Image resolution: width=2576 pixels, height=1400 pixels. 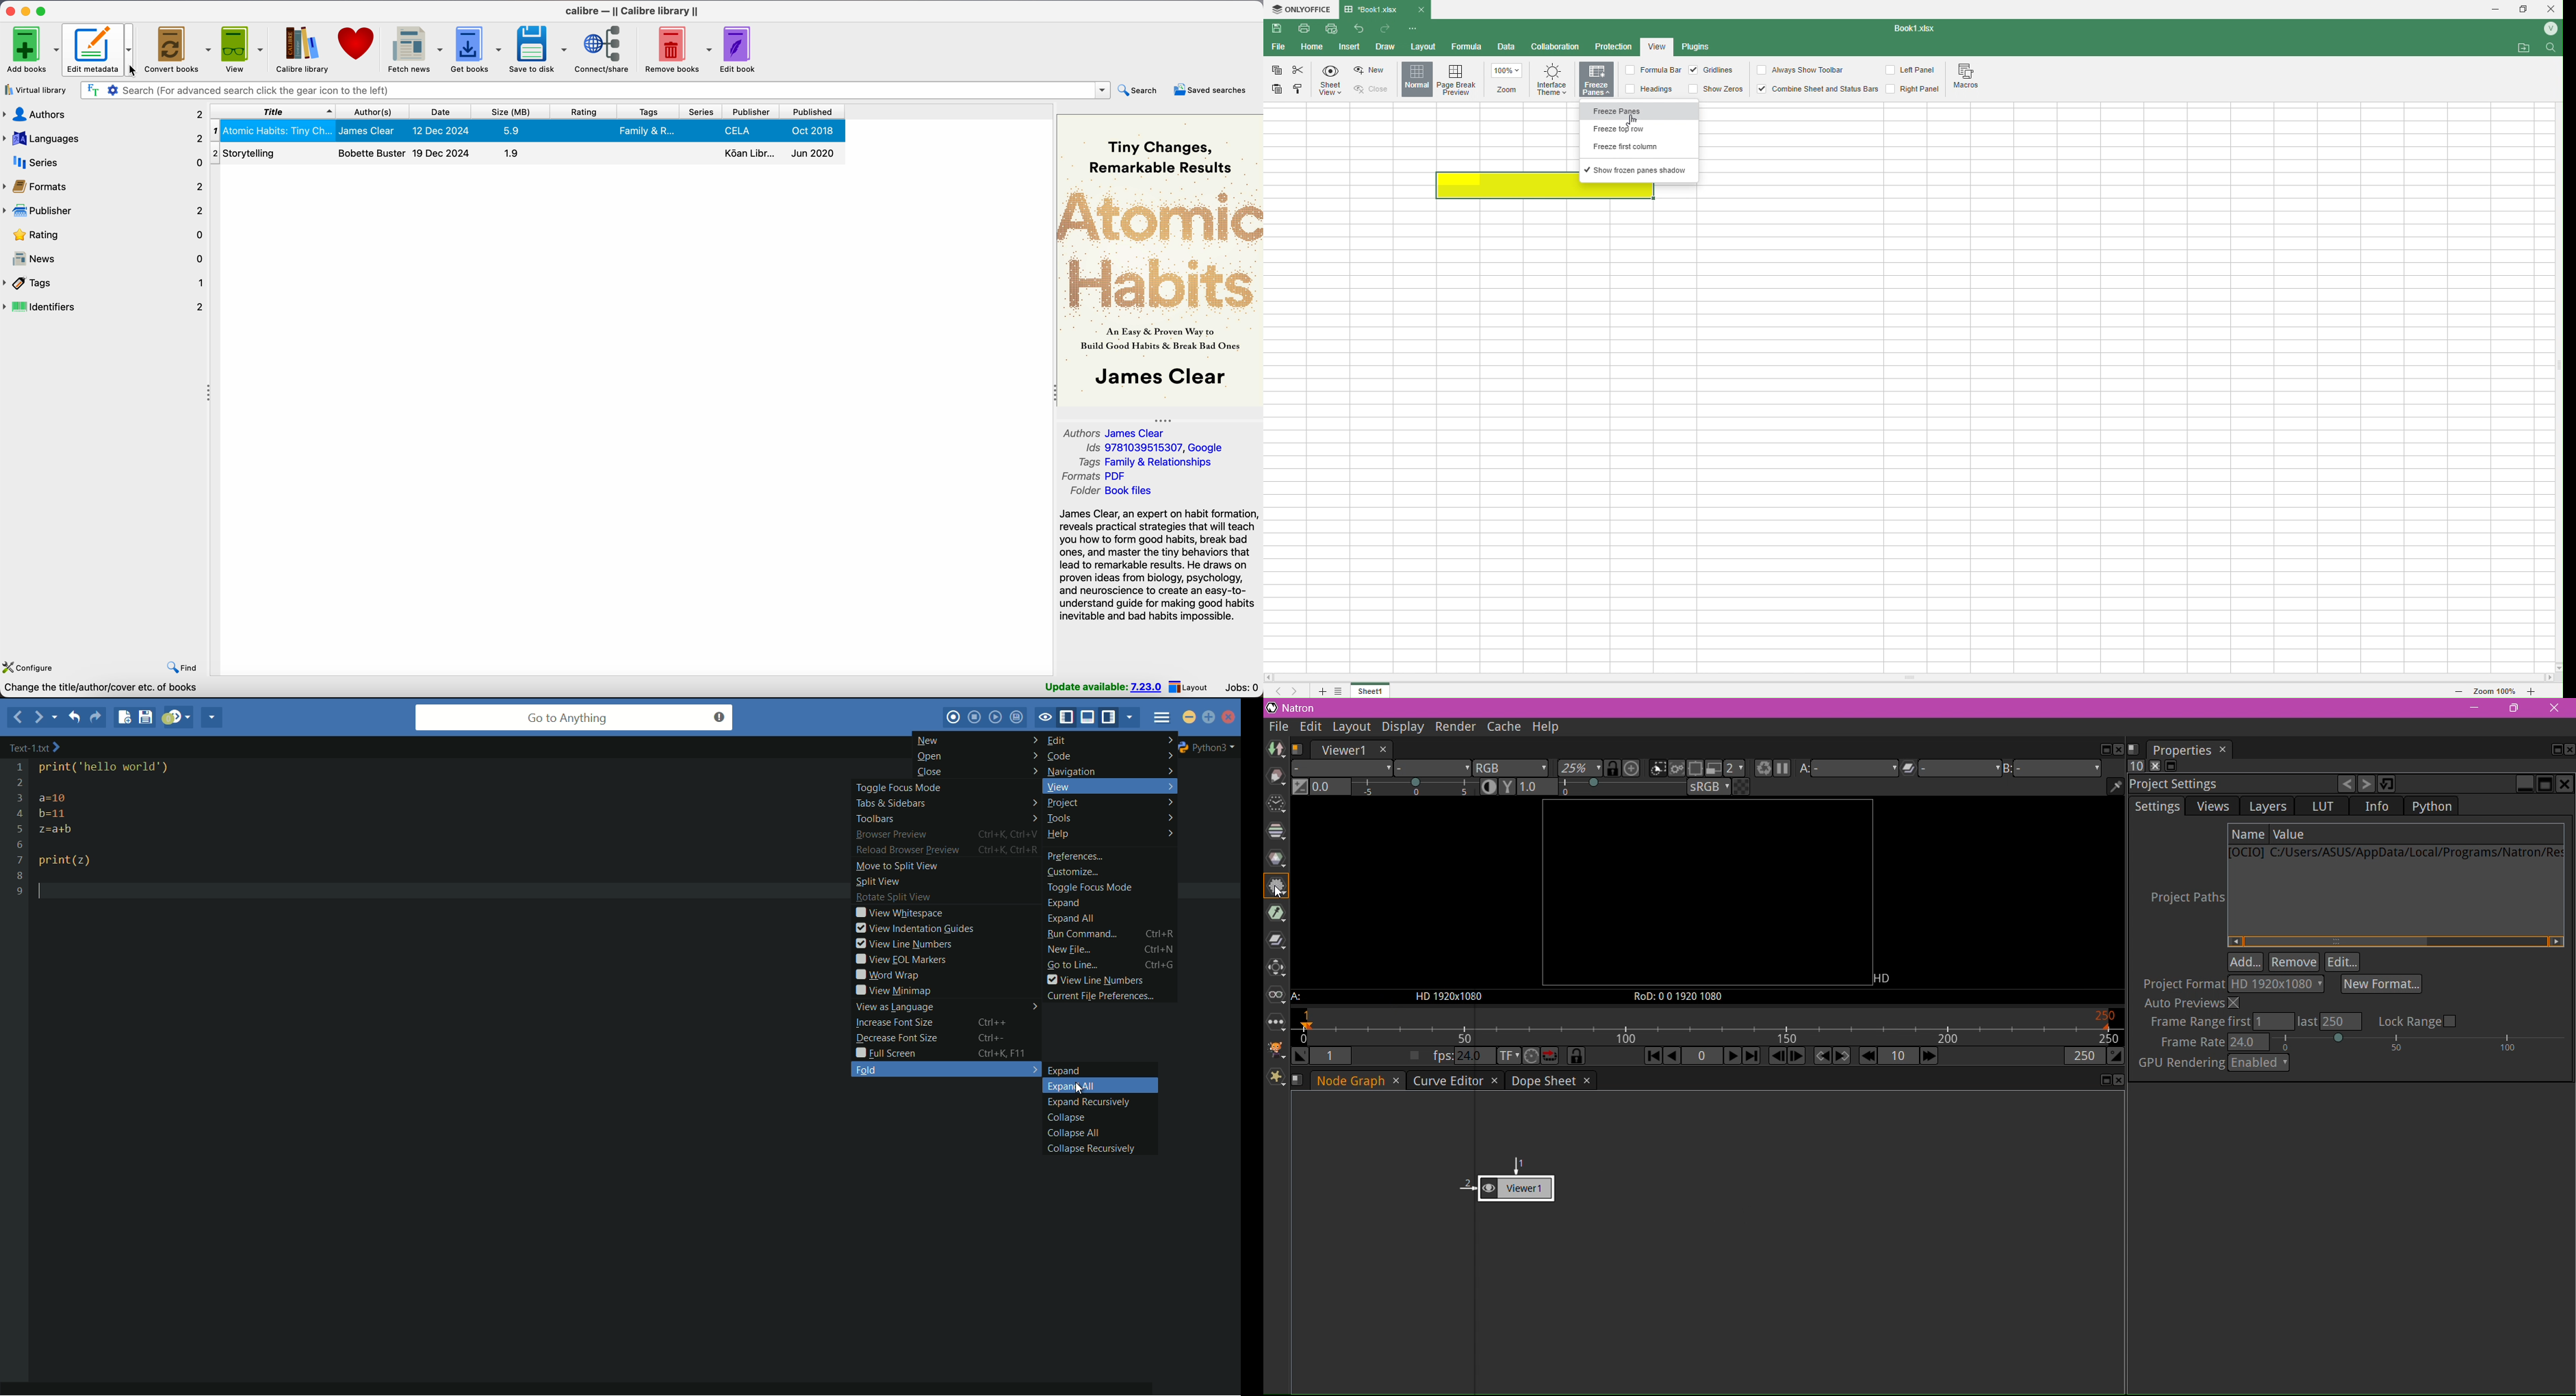 I want to click on Open file location, so click(x=2525, y=47).